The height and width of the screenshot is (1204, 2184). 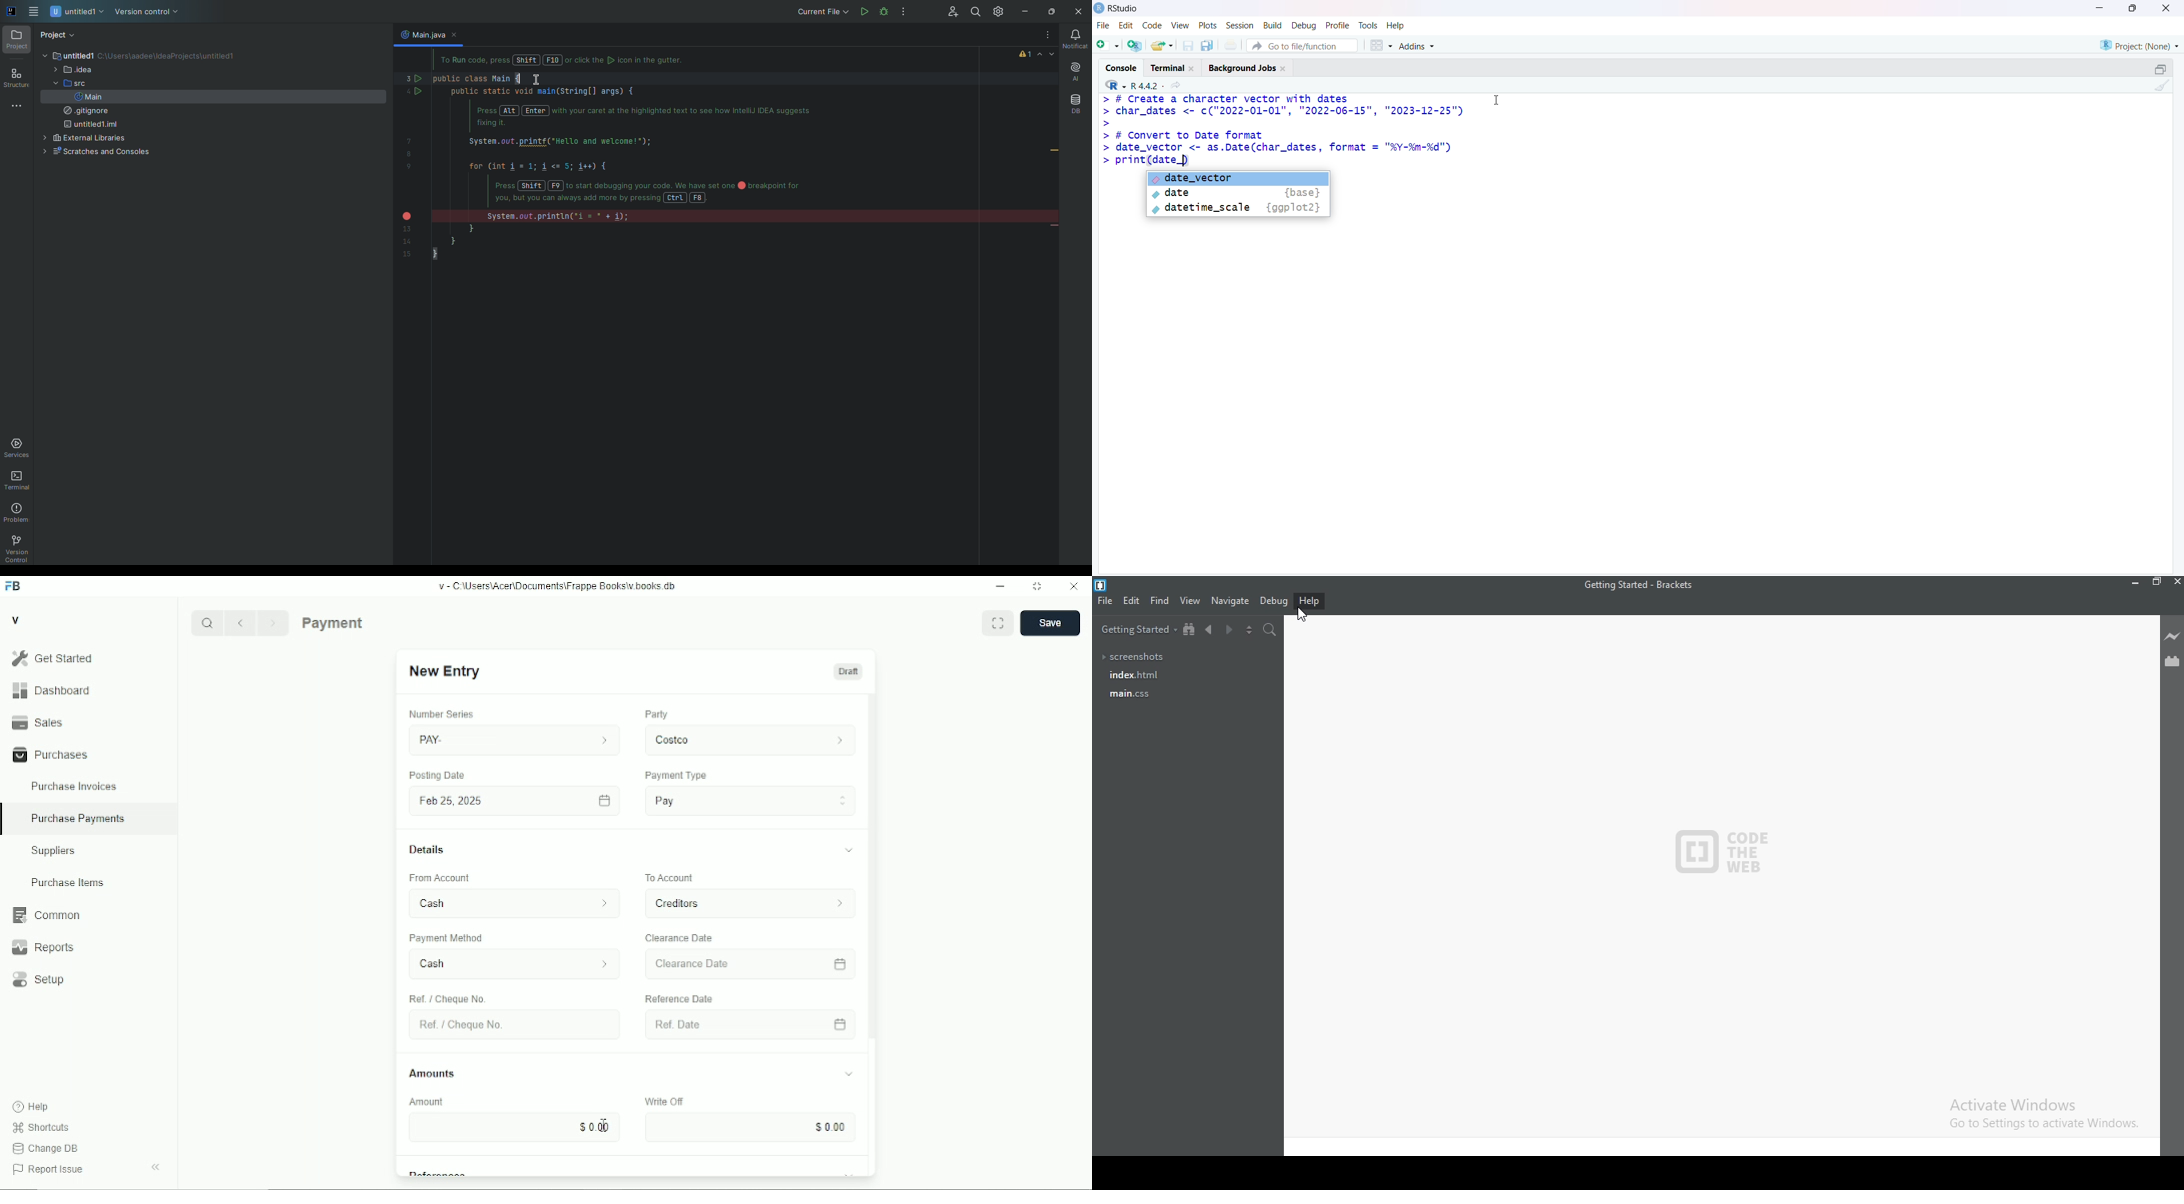 I want to click on Purchase Items, so click(x=88, y=882).